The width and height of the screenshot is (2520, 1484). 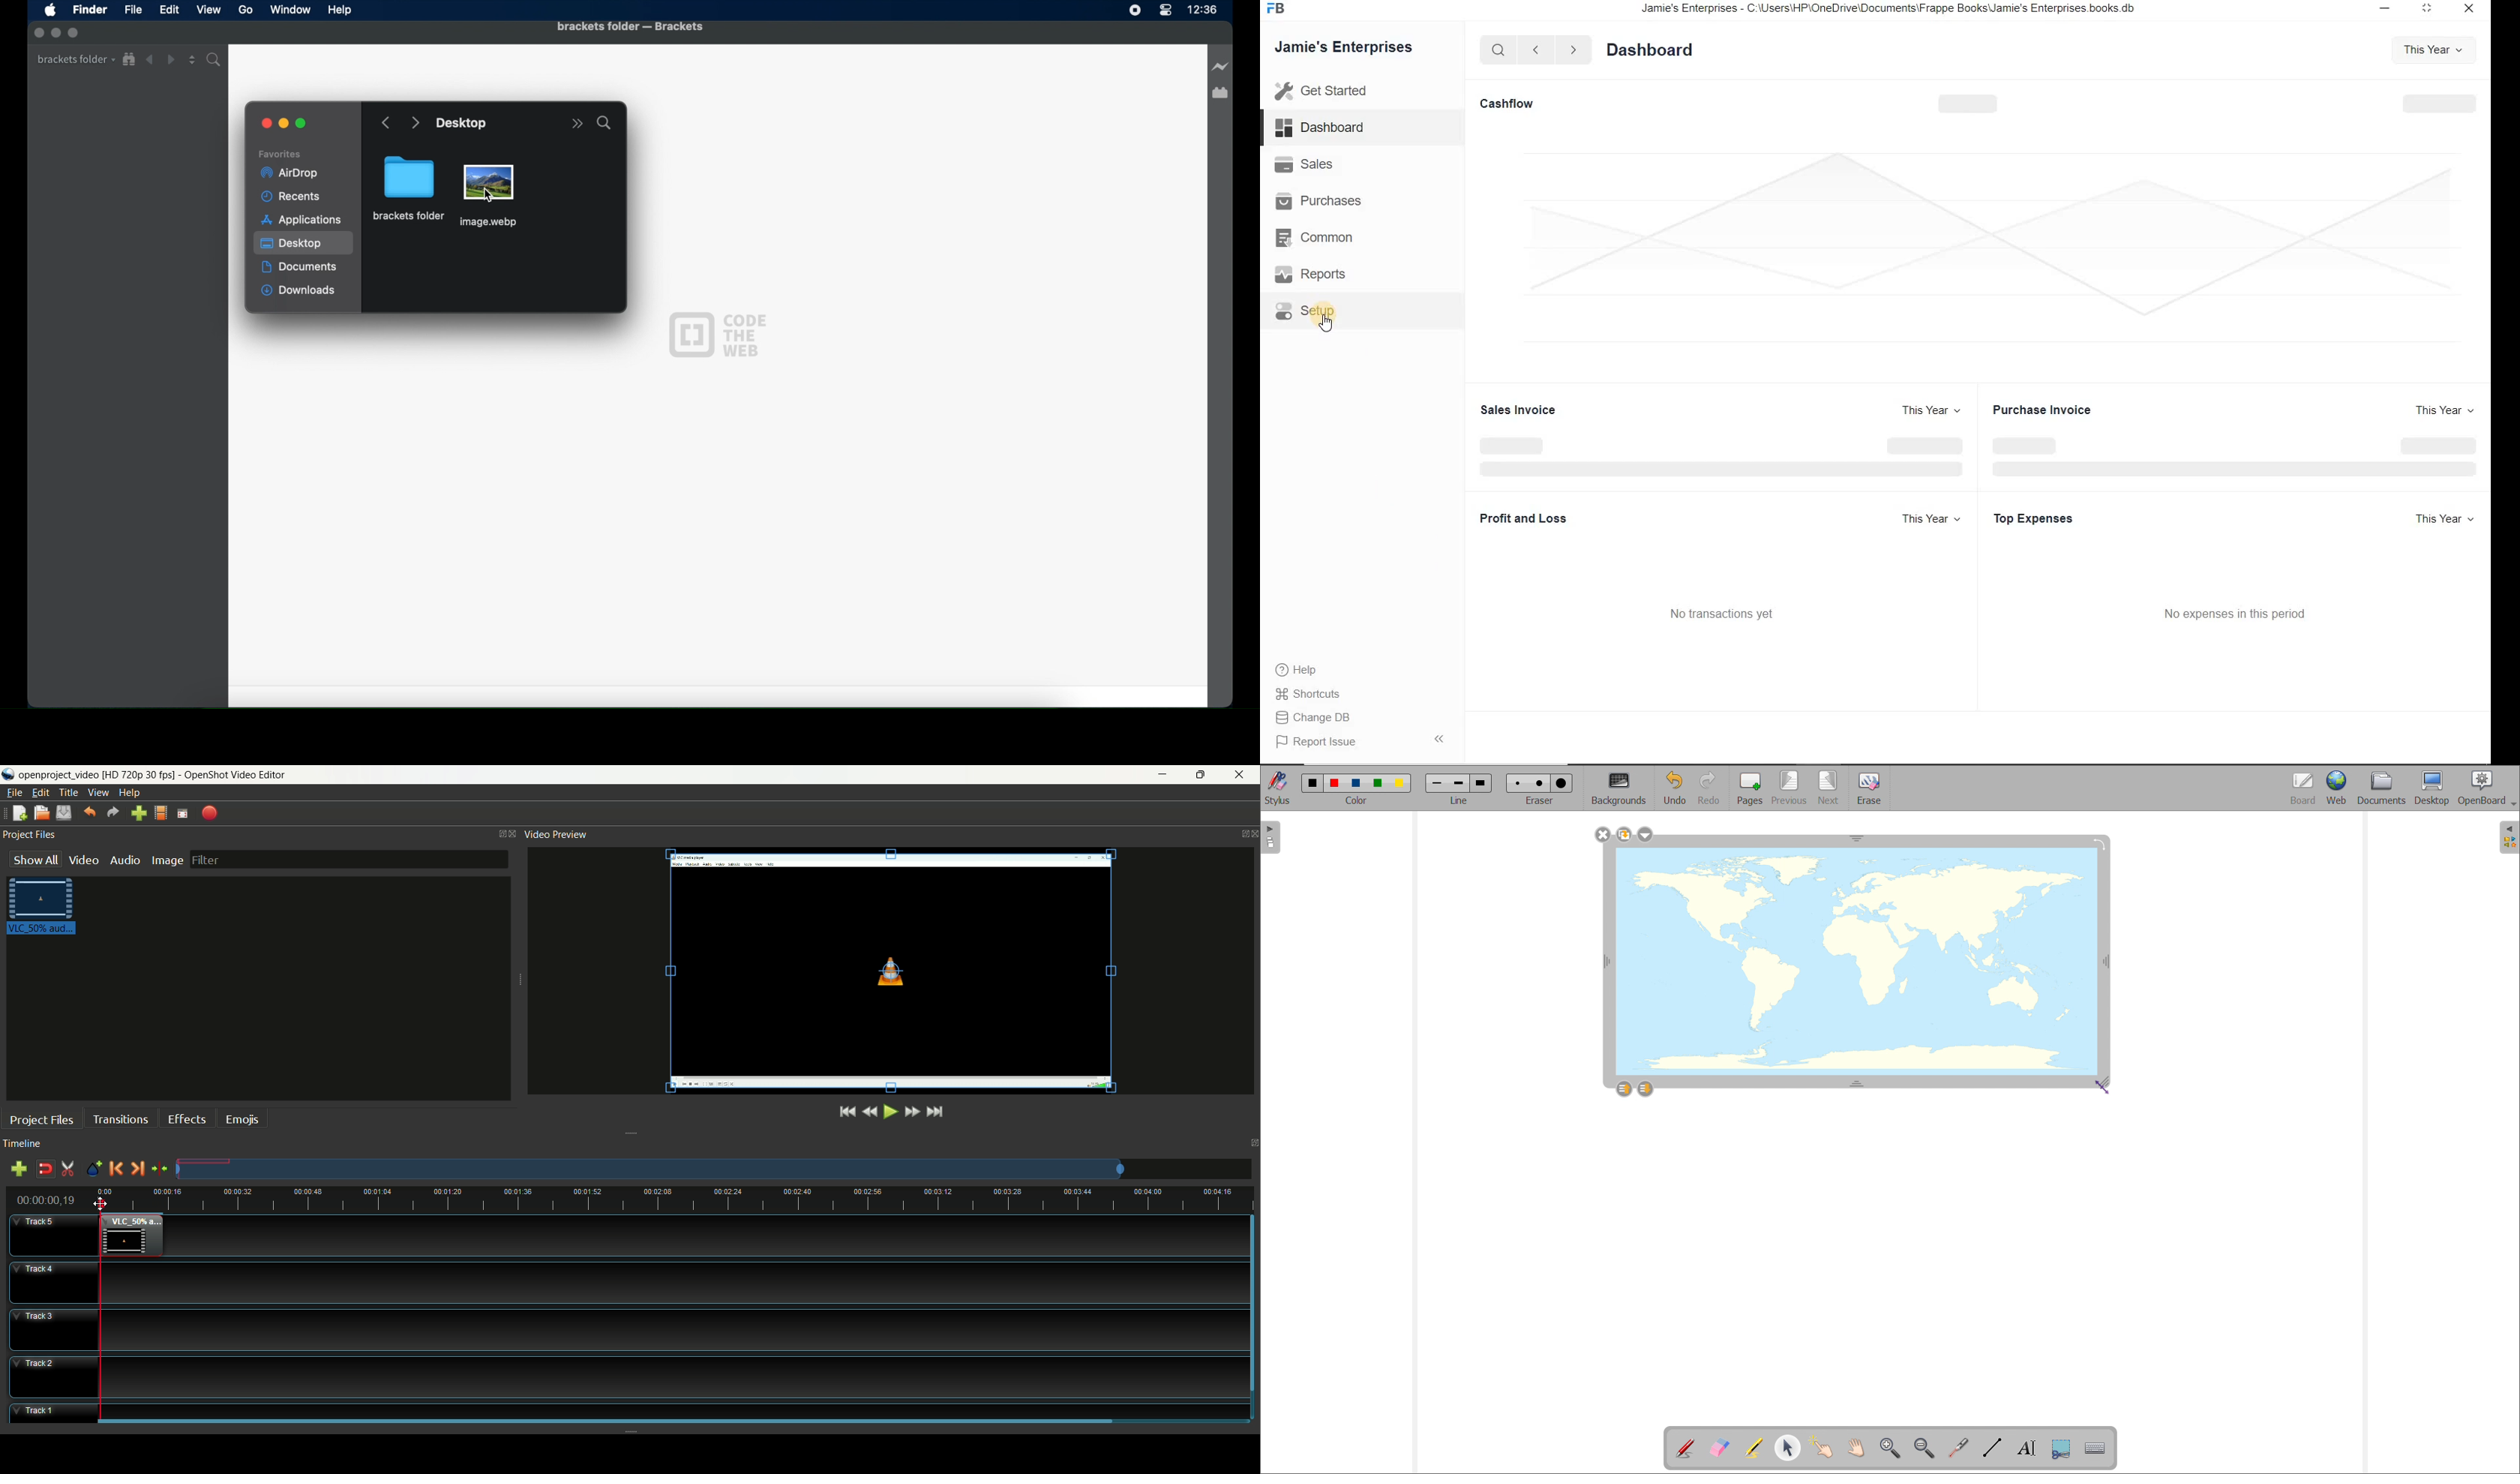 What do you see at coordinates (1645, 835) in the screenshot?
I see `options` at bounding box center [1645, 835].